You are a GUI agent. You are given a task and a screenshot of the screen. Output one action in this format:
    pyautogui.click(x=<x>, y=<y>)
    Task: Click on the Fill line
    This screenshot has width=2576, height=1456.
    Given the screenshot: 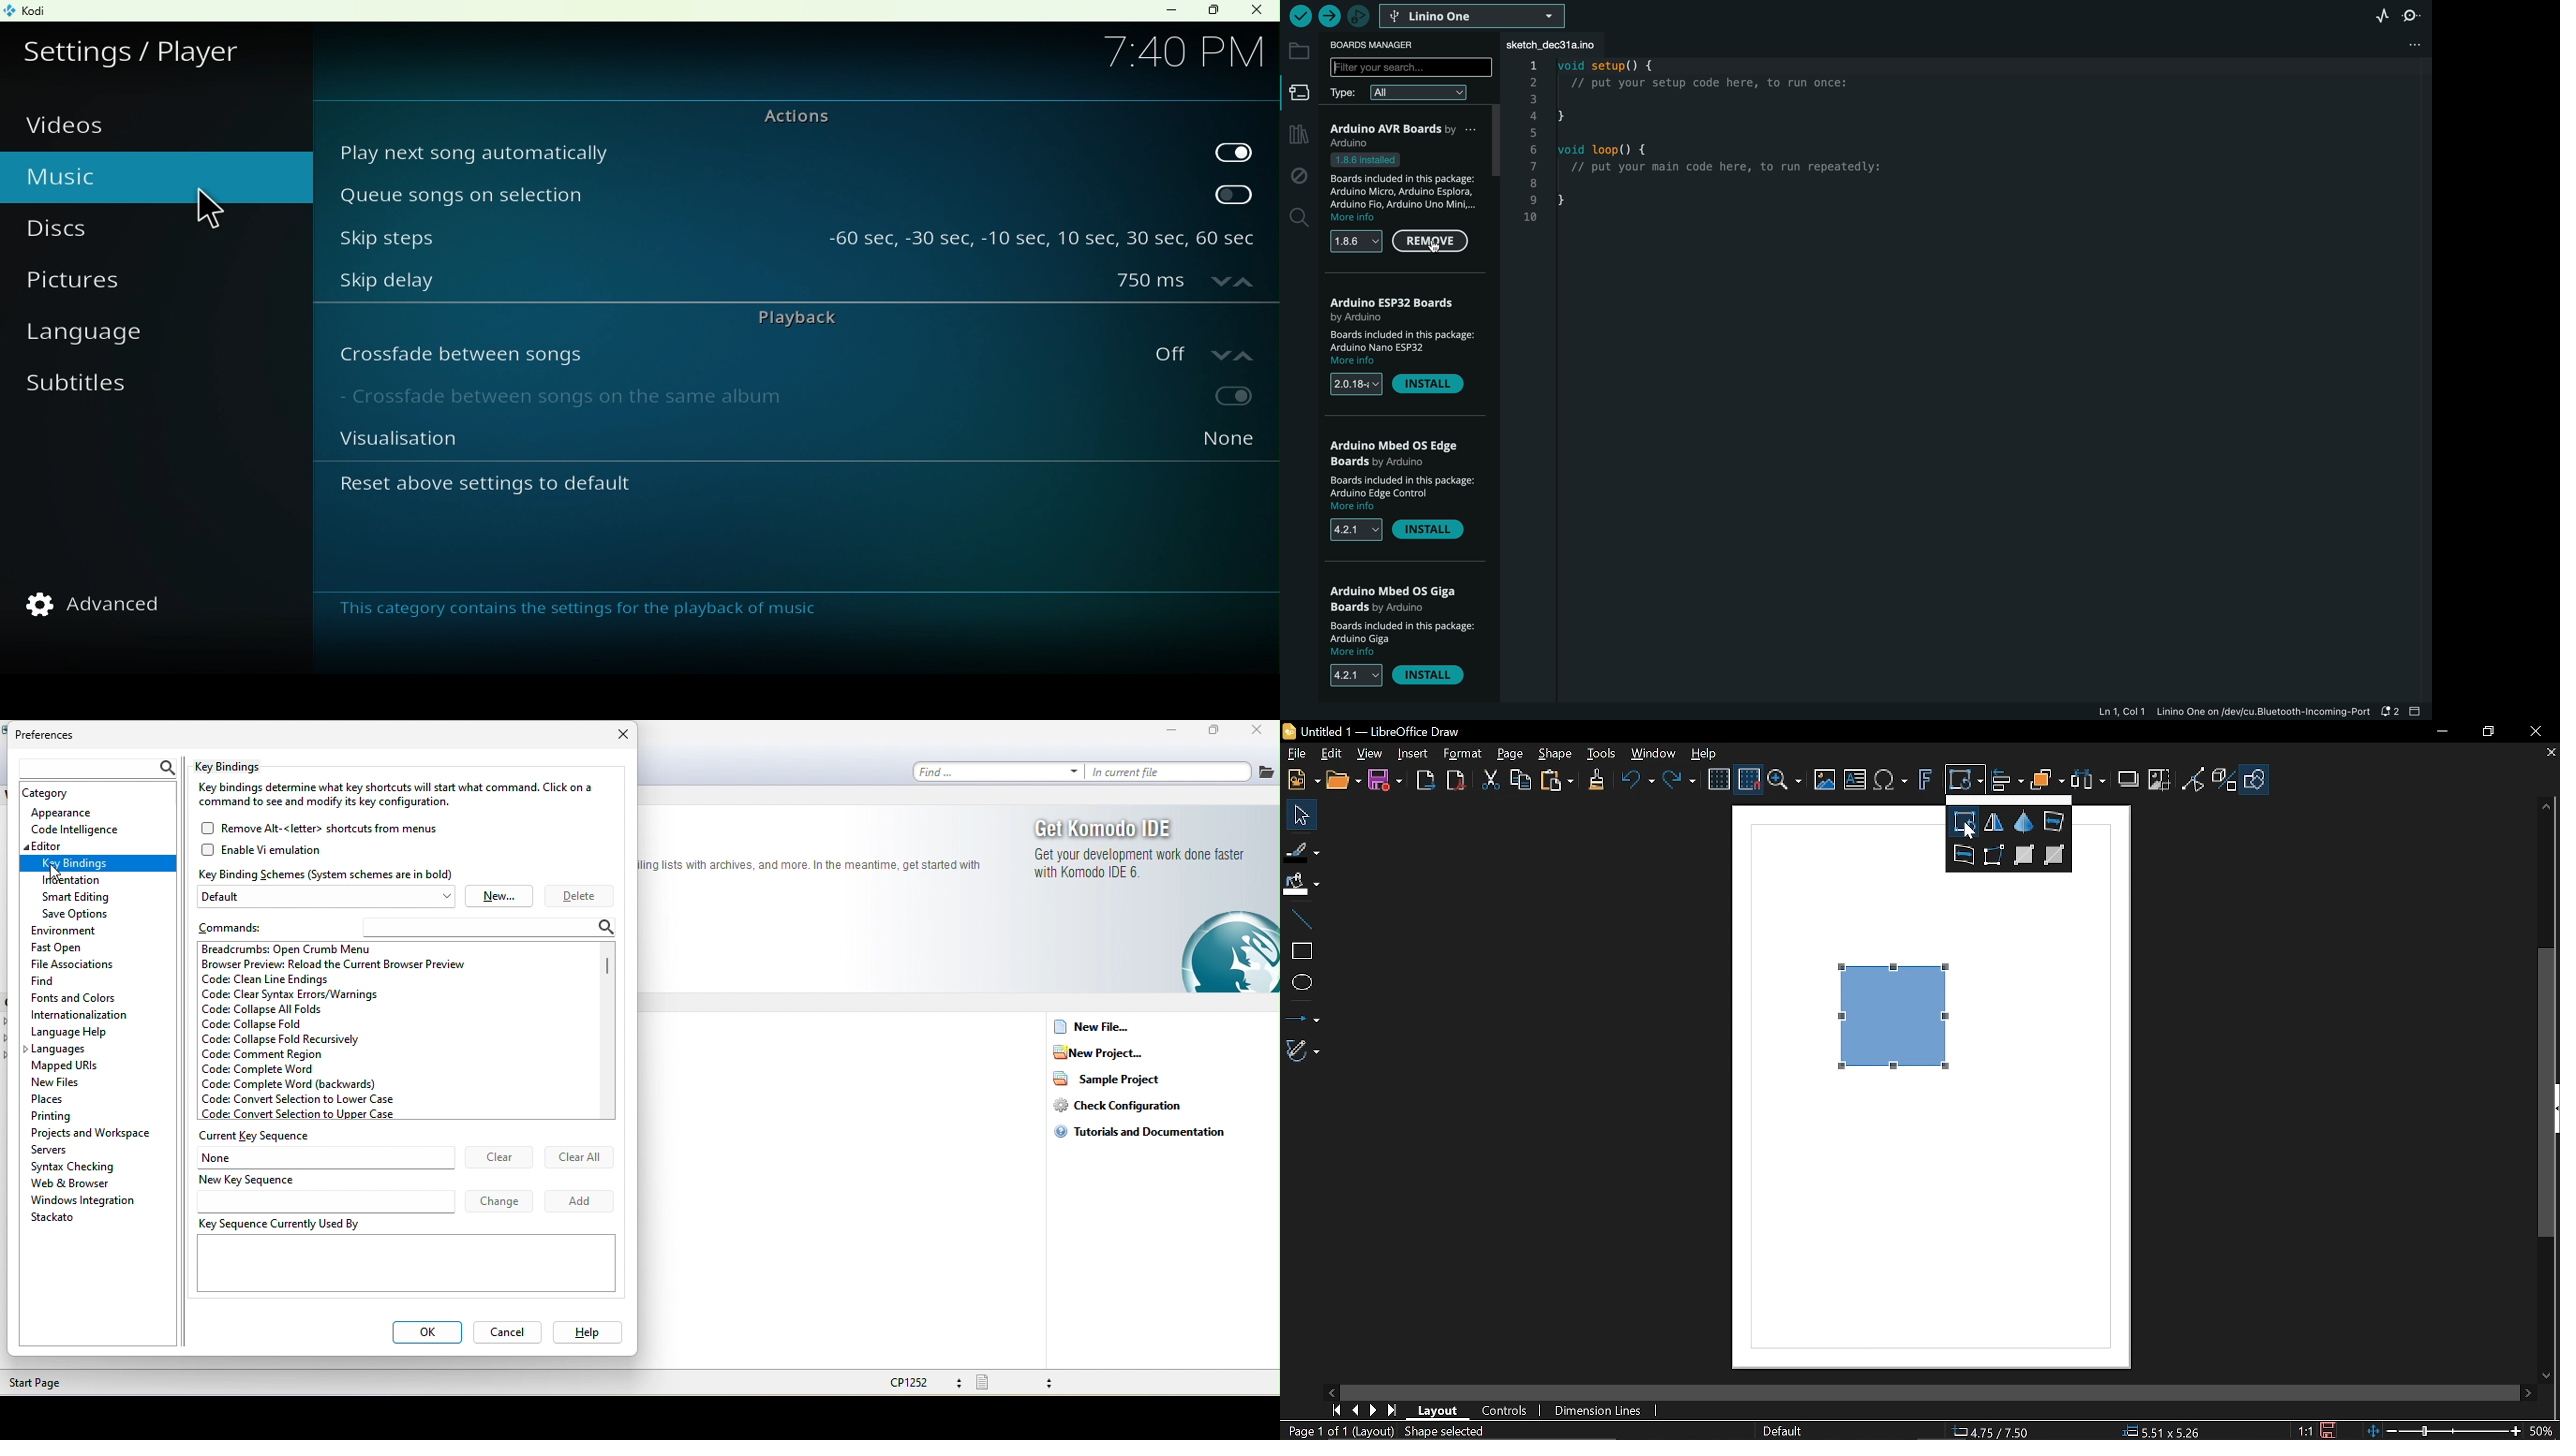 What is the action you would take?
    pyautogui.click(x=1302, y=849)
    